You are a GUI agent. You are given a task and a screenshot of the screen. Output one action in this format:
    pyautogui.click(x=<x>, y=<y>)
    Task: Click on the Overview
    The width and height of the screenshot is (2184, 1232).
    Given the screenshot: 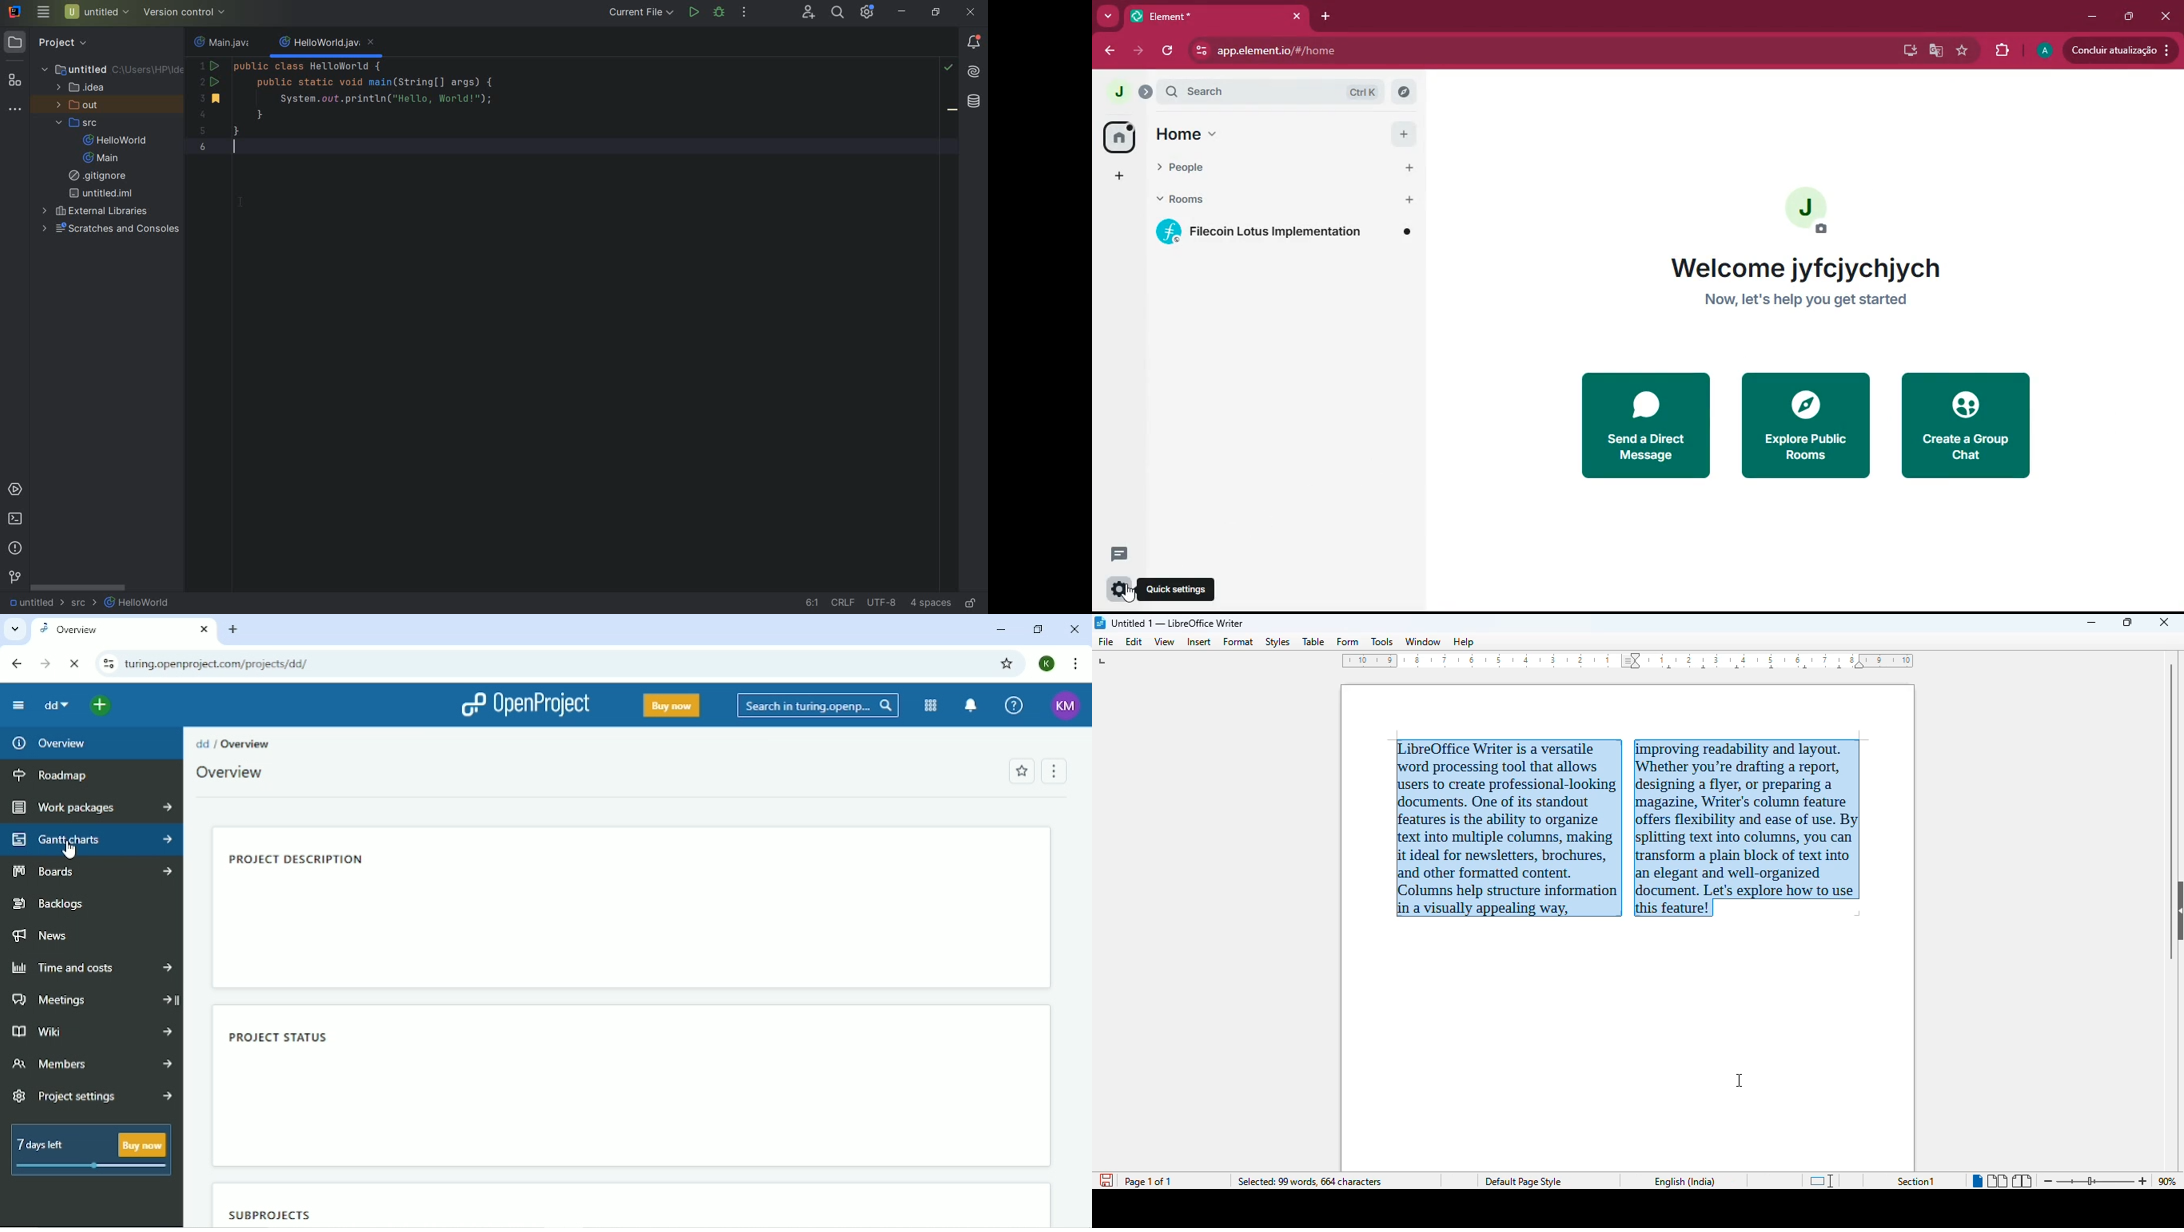 What is the action you would take?
    pyautogui.click(x=230, y=772)
    